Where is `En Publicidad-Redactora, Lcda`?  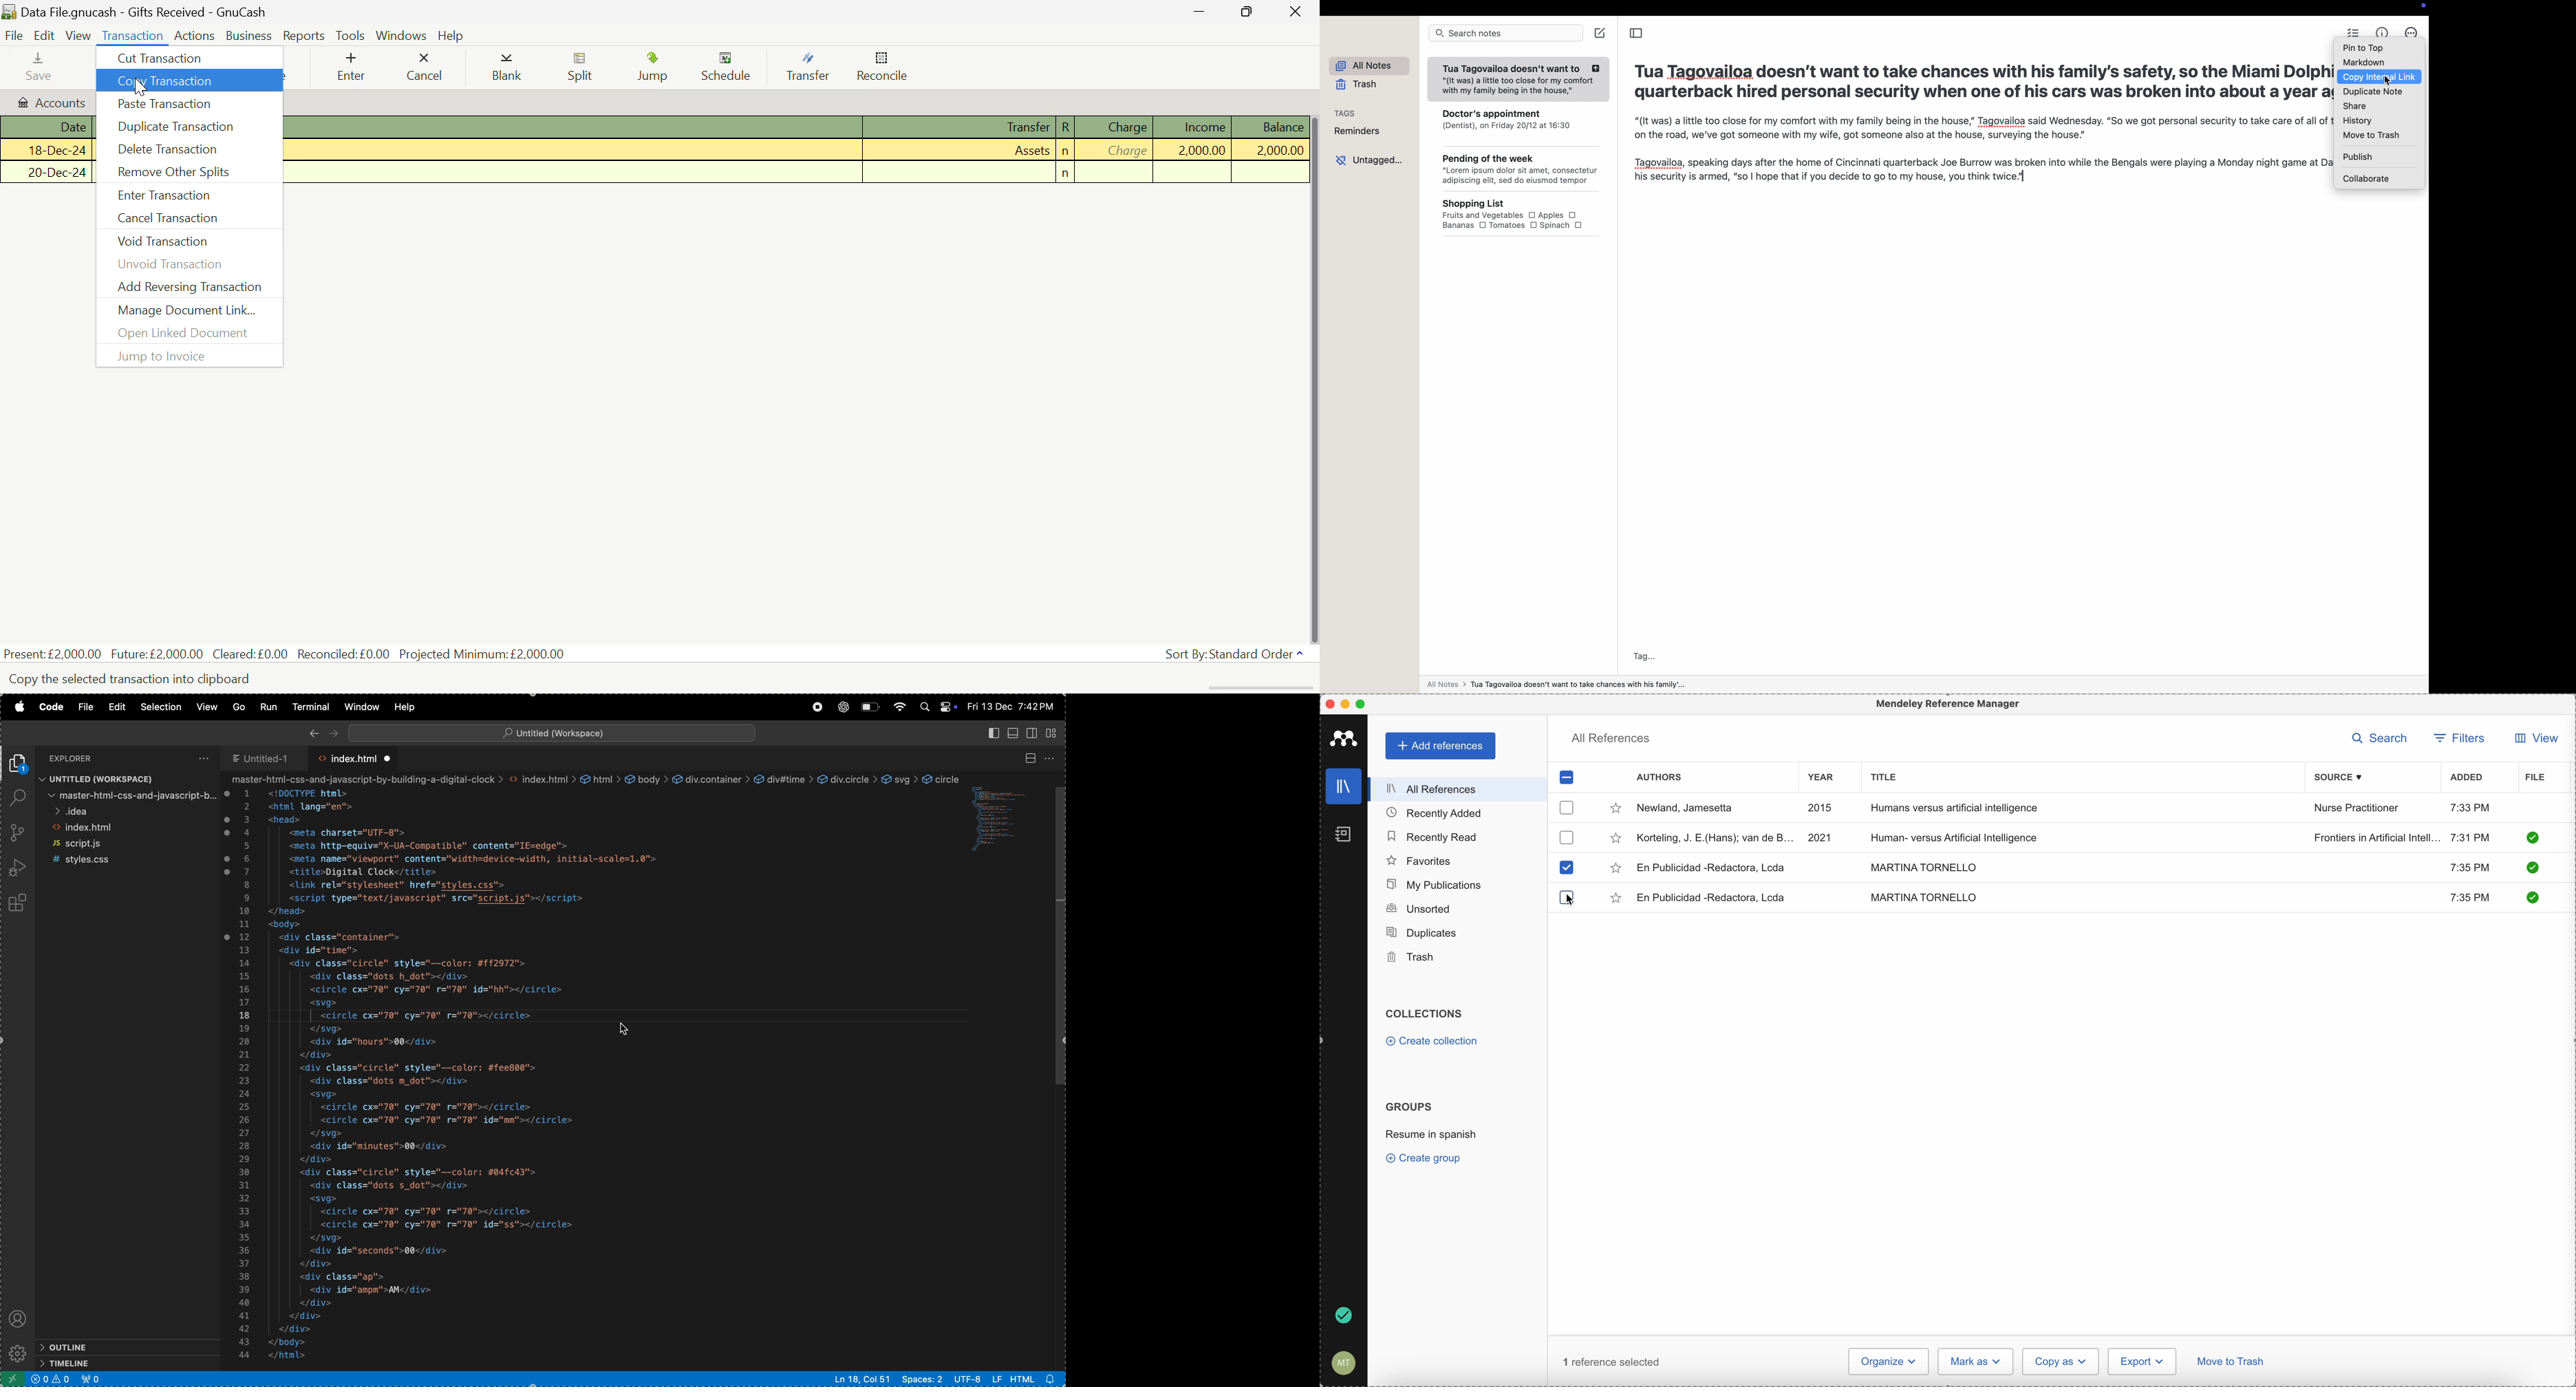
En Publicidad-Redactora, Lcda is located at coordinates (1715, 898).